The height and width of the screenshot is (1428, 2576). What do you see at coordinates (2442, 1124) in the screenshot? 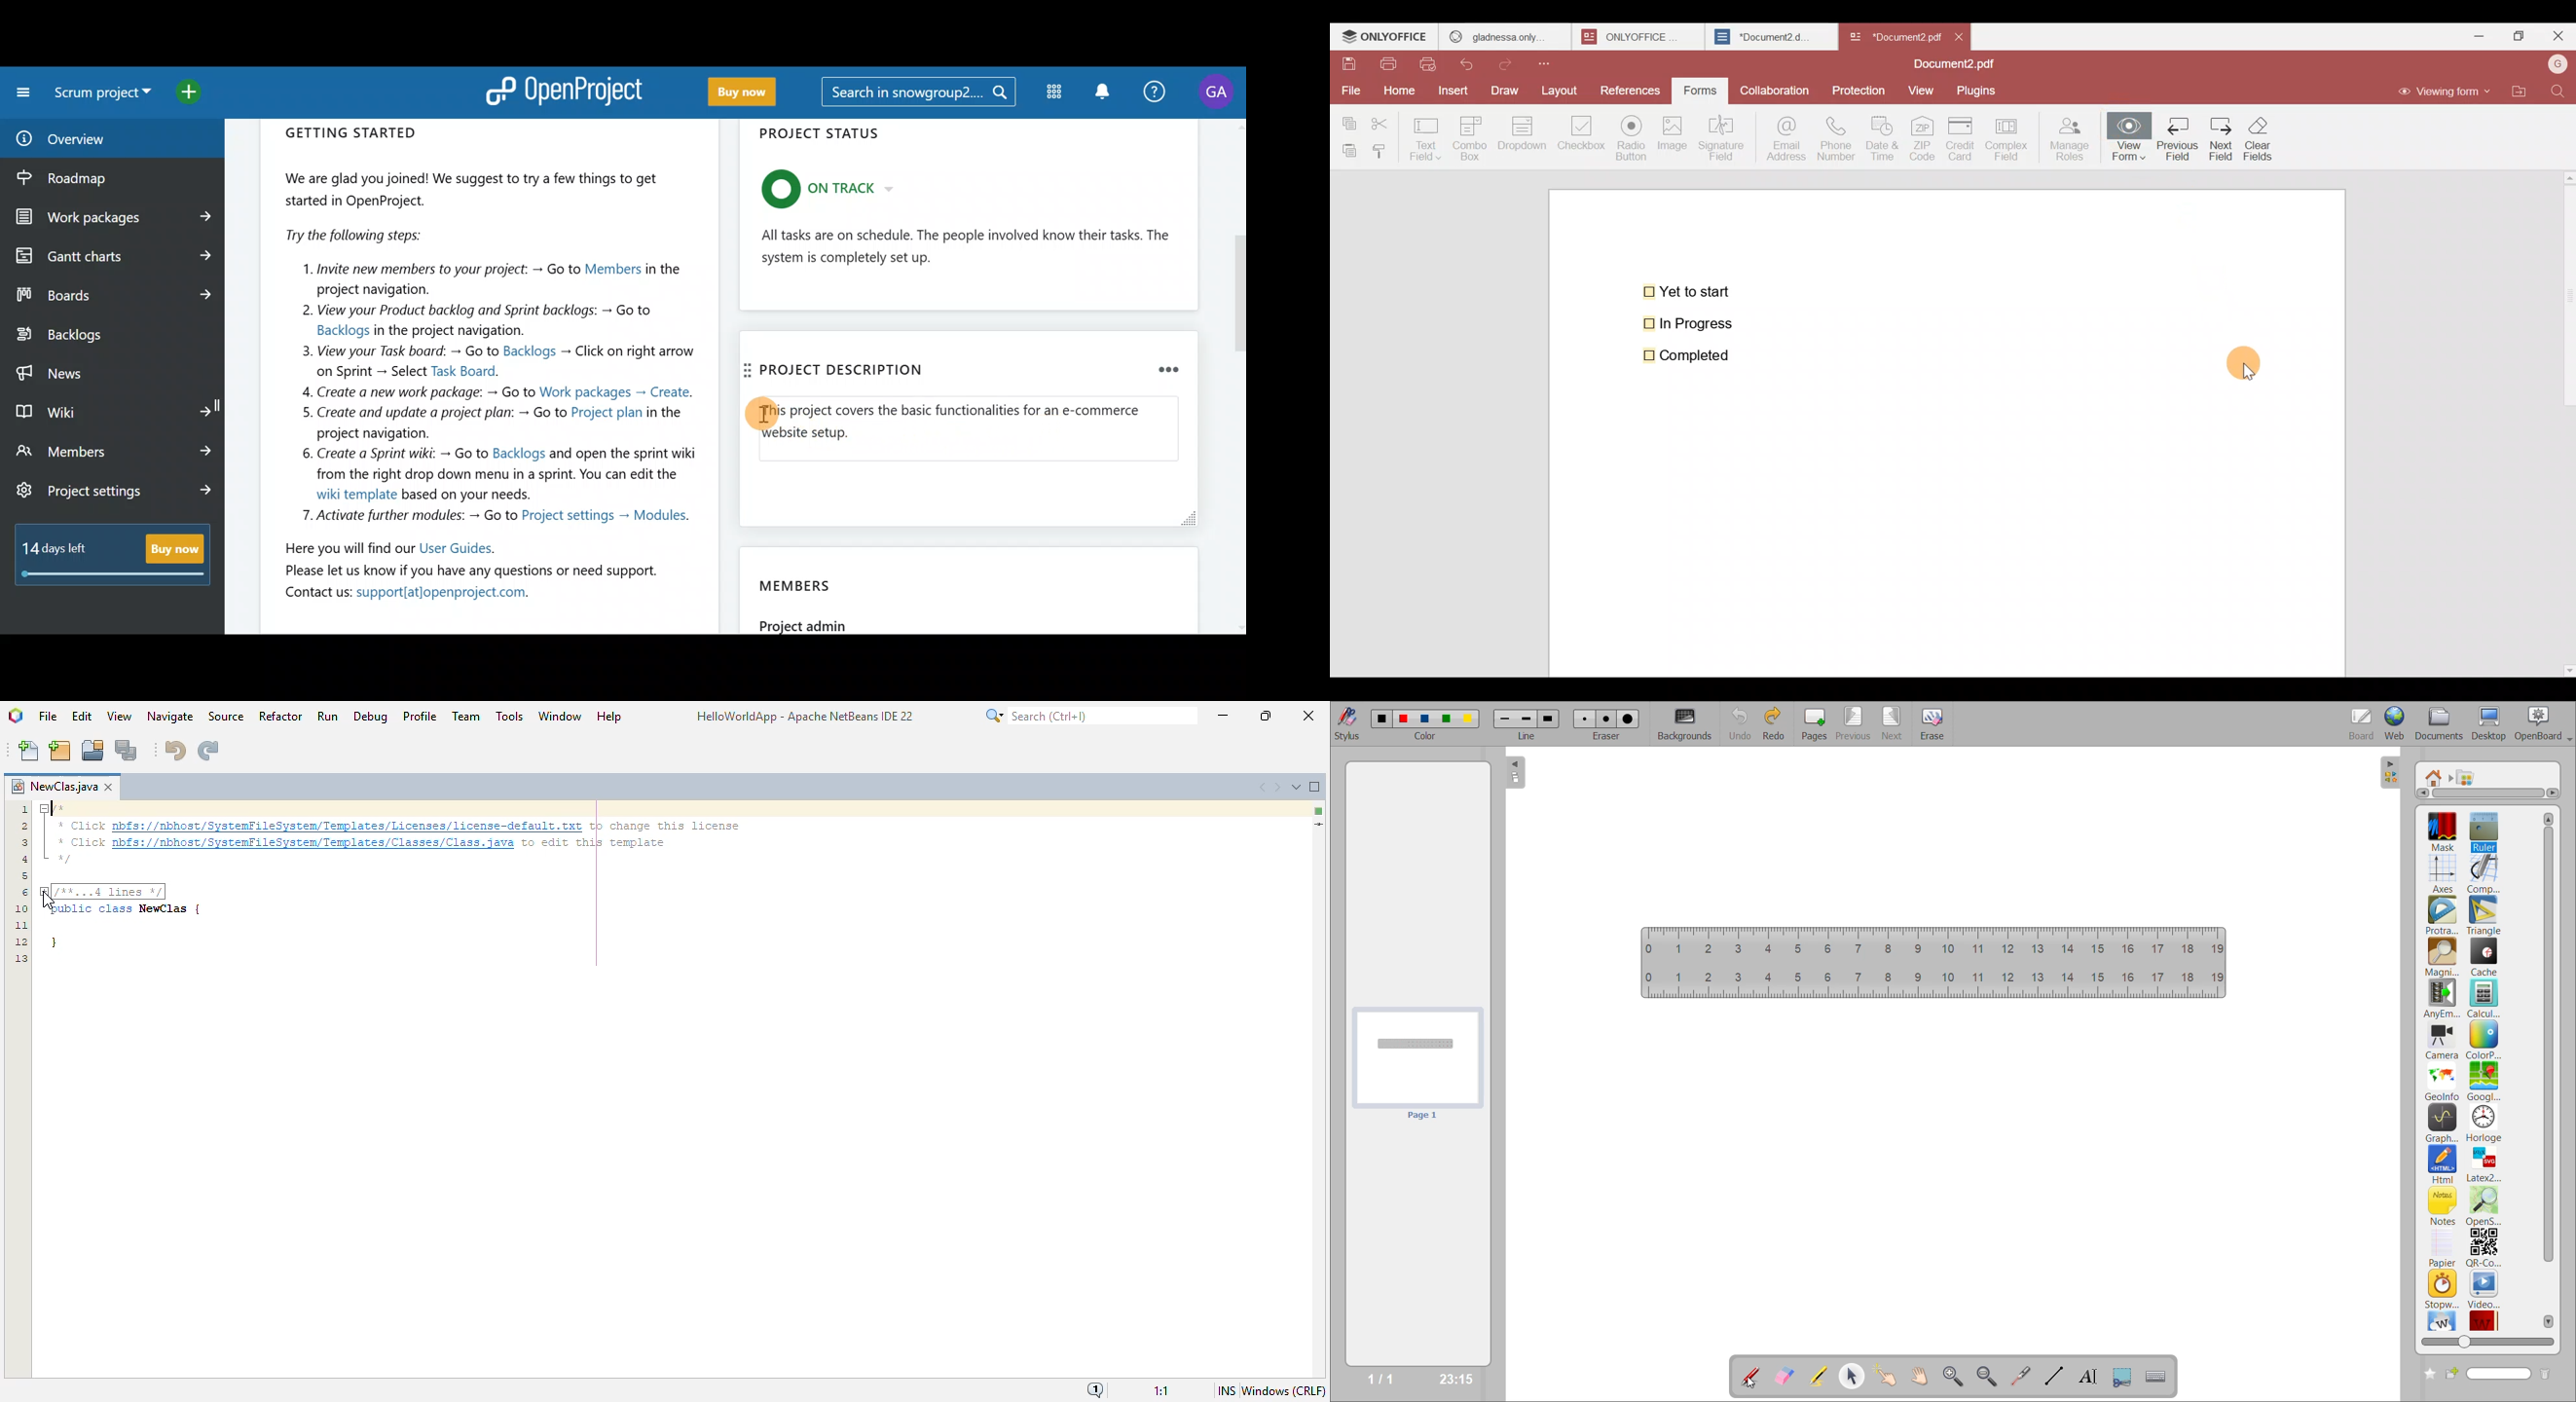
I see `graphme` at bounding box center [2442, 1124].